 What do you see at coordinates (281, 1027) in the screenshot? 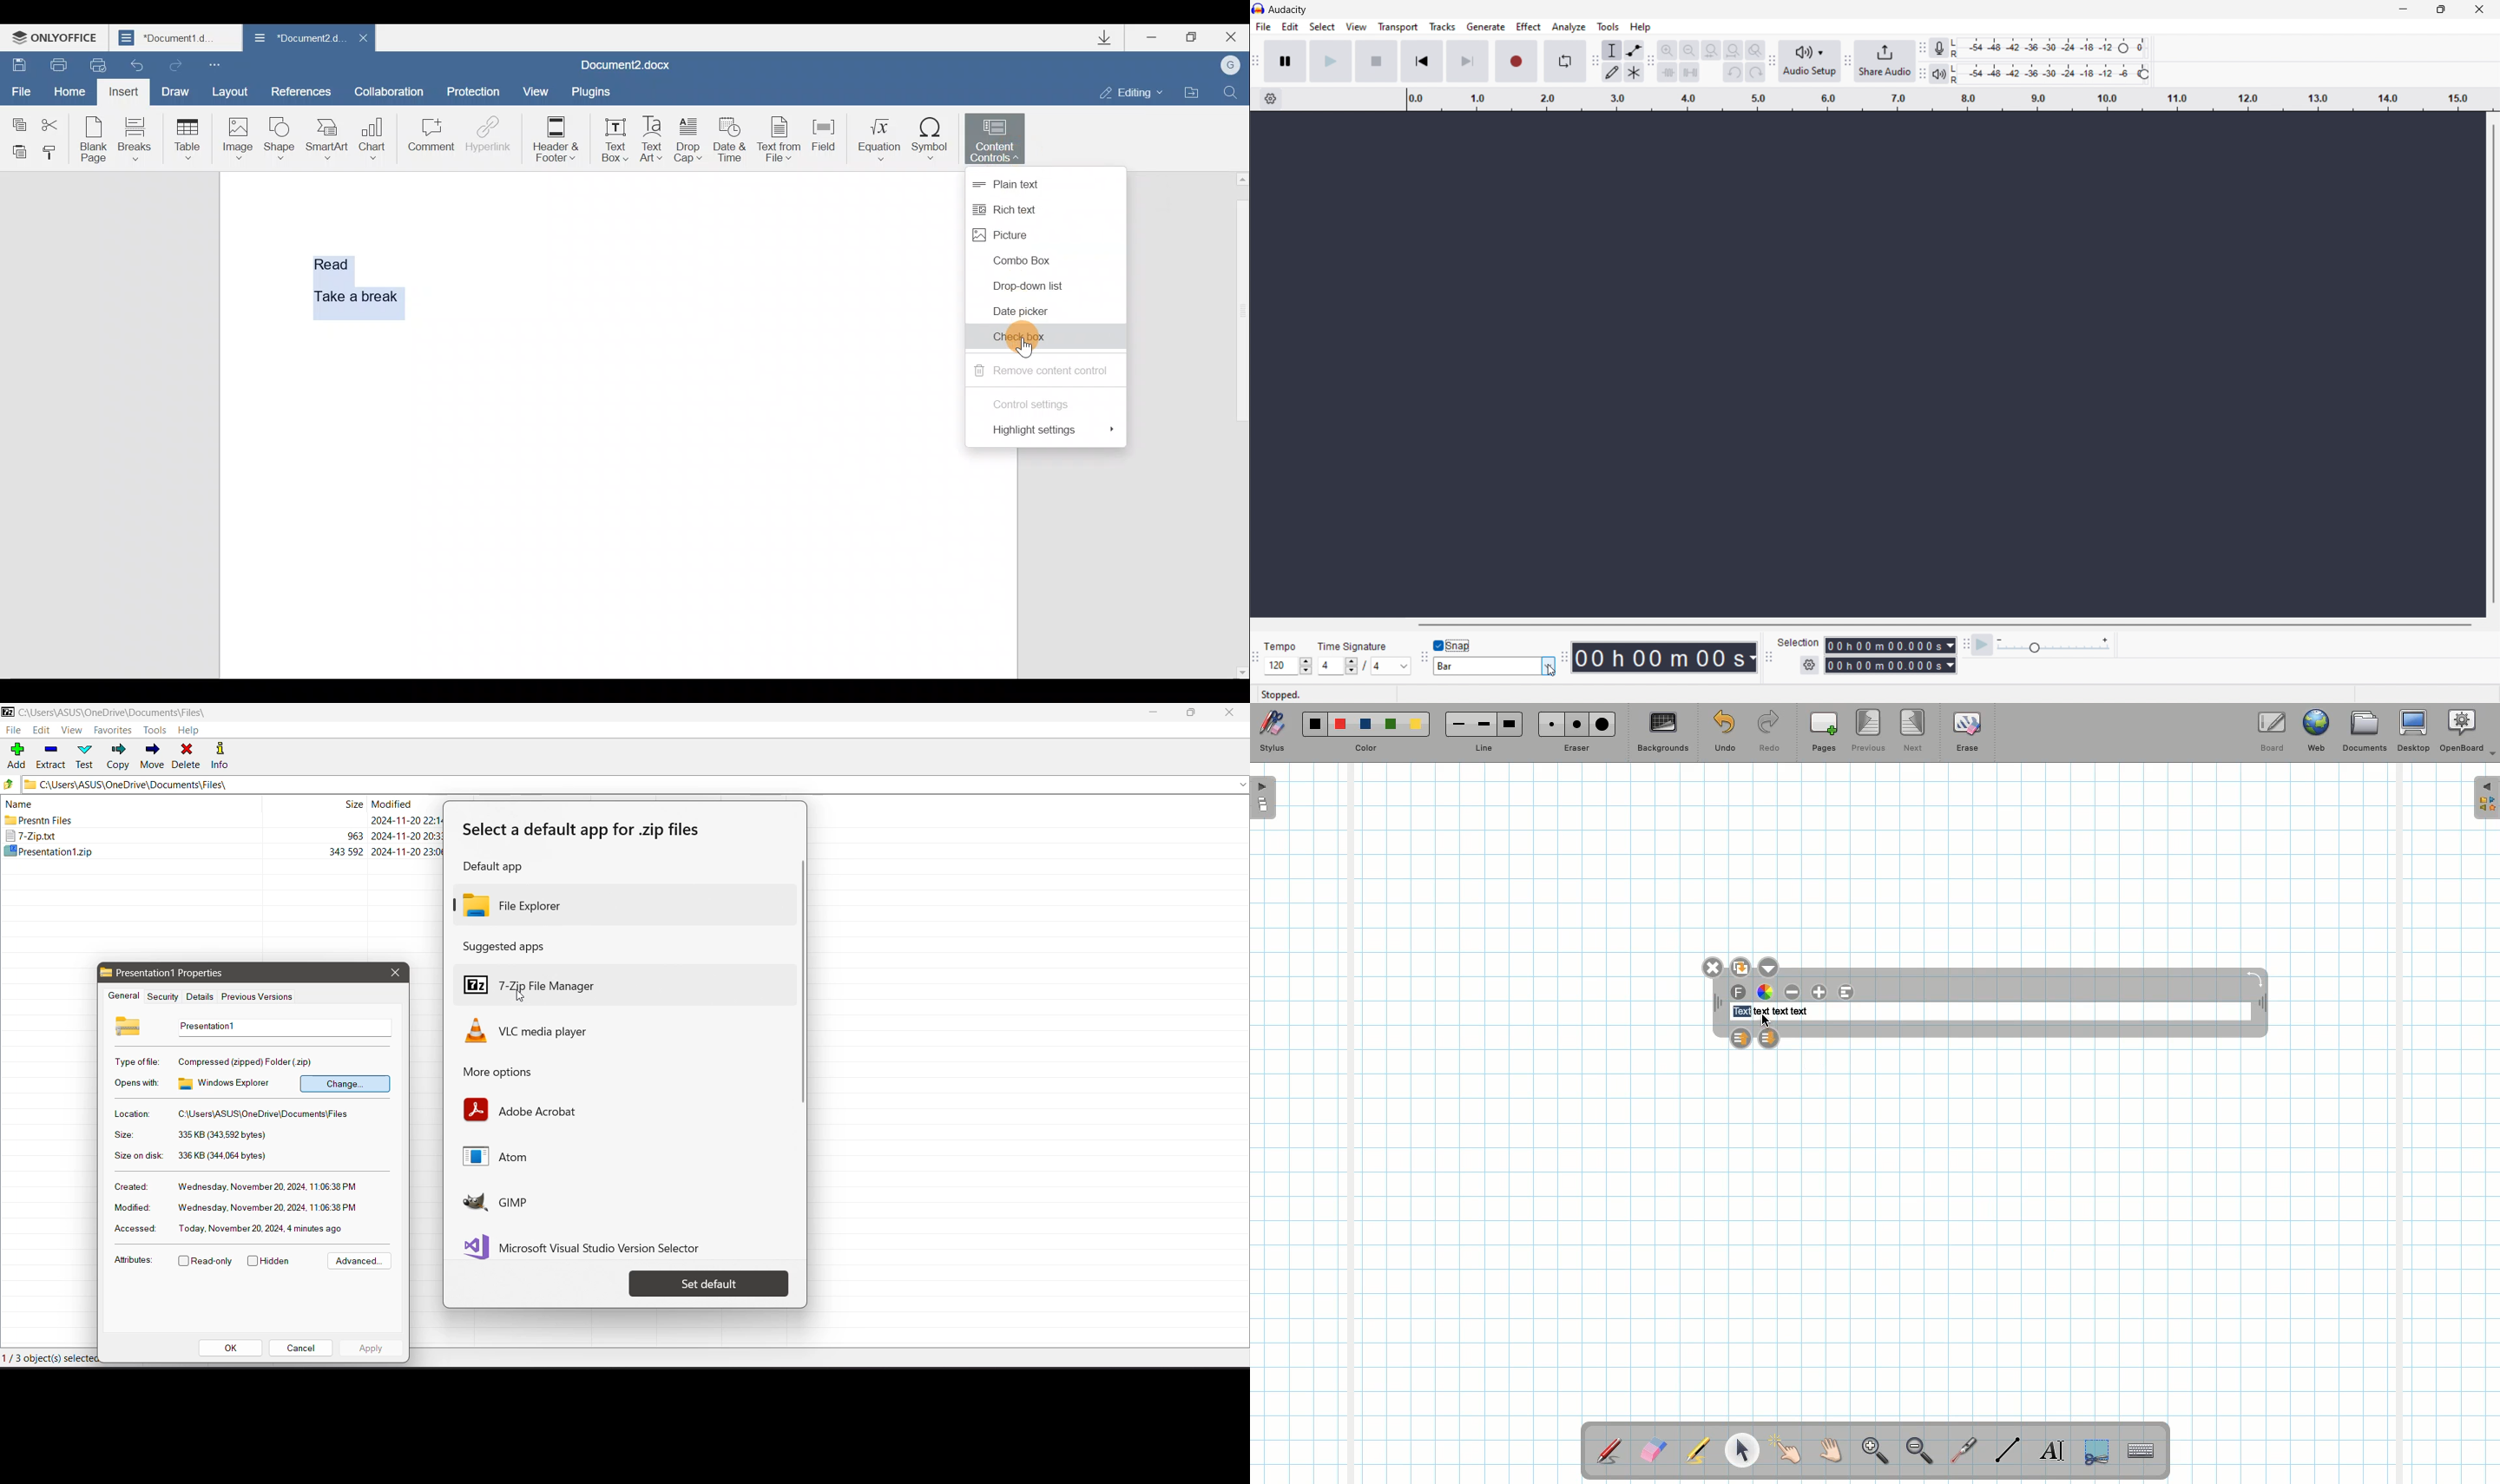
I see `Selected file name` at bounding box center [281, 1027].